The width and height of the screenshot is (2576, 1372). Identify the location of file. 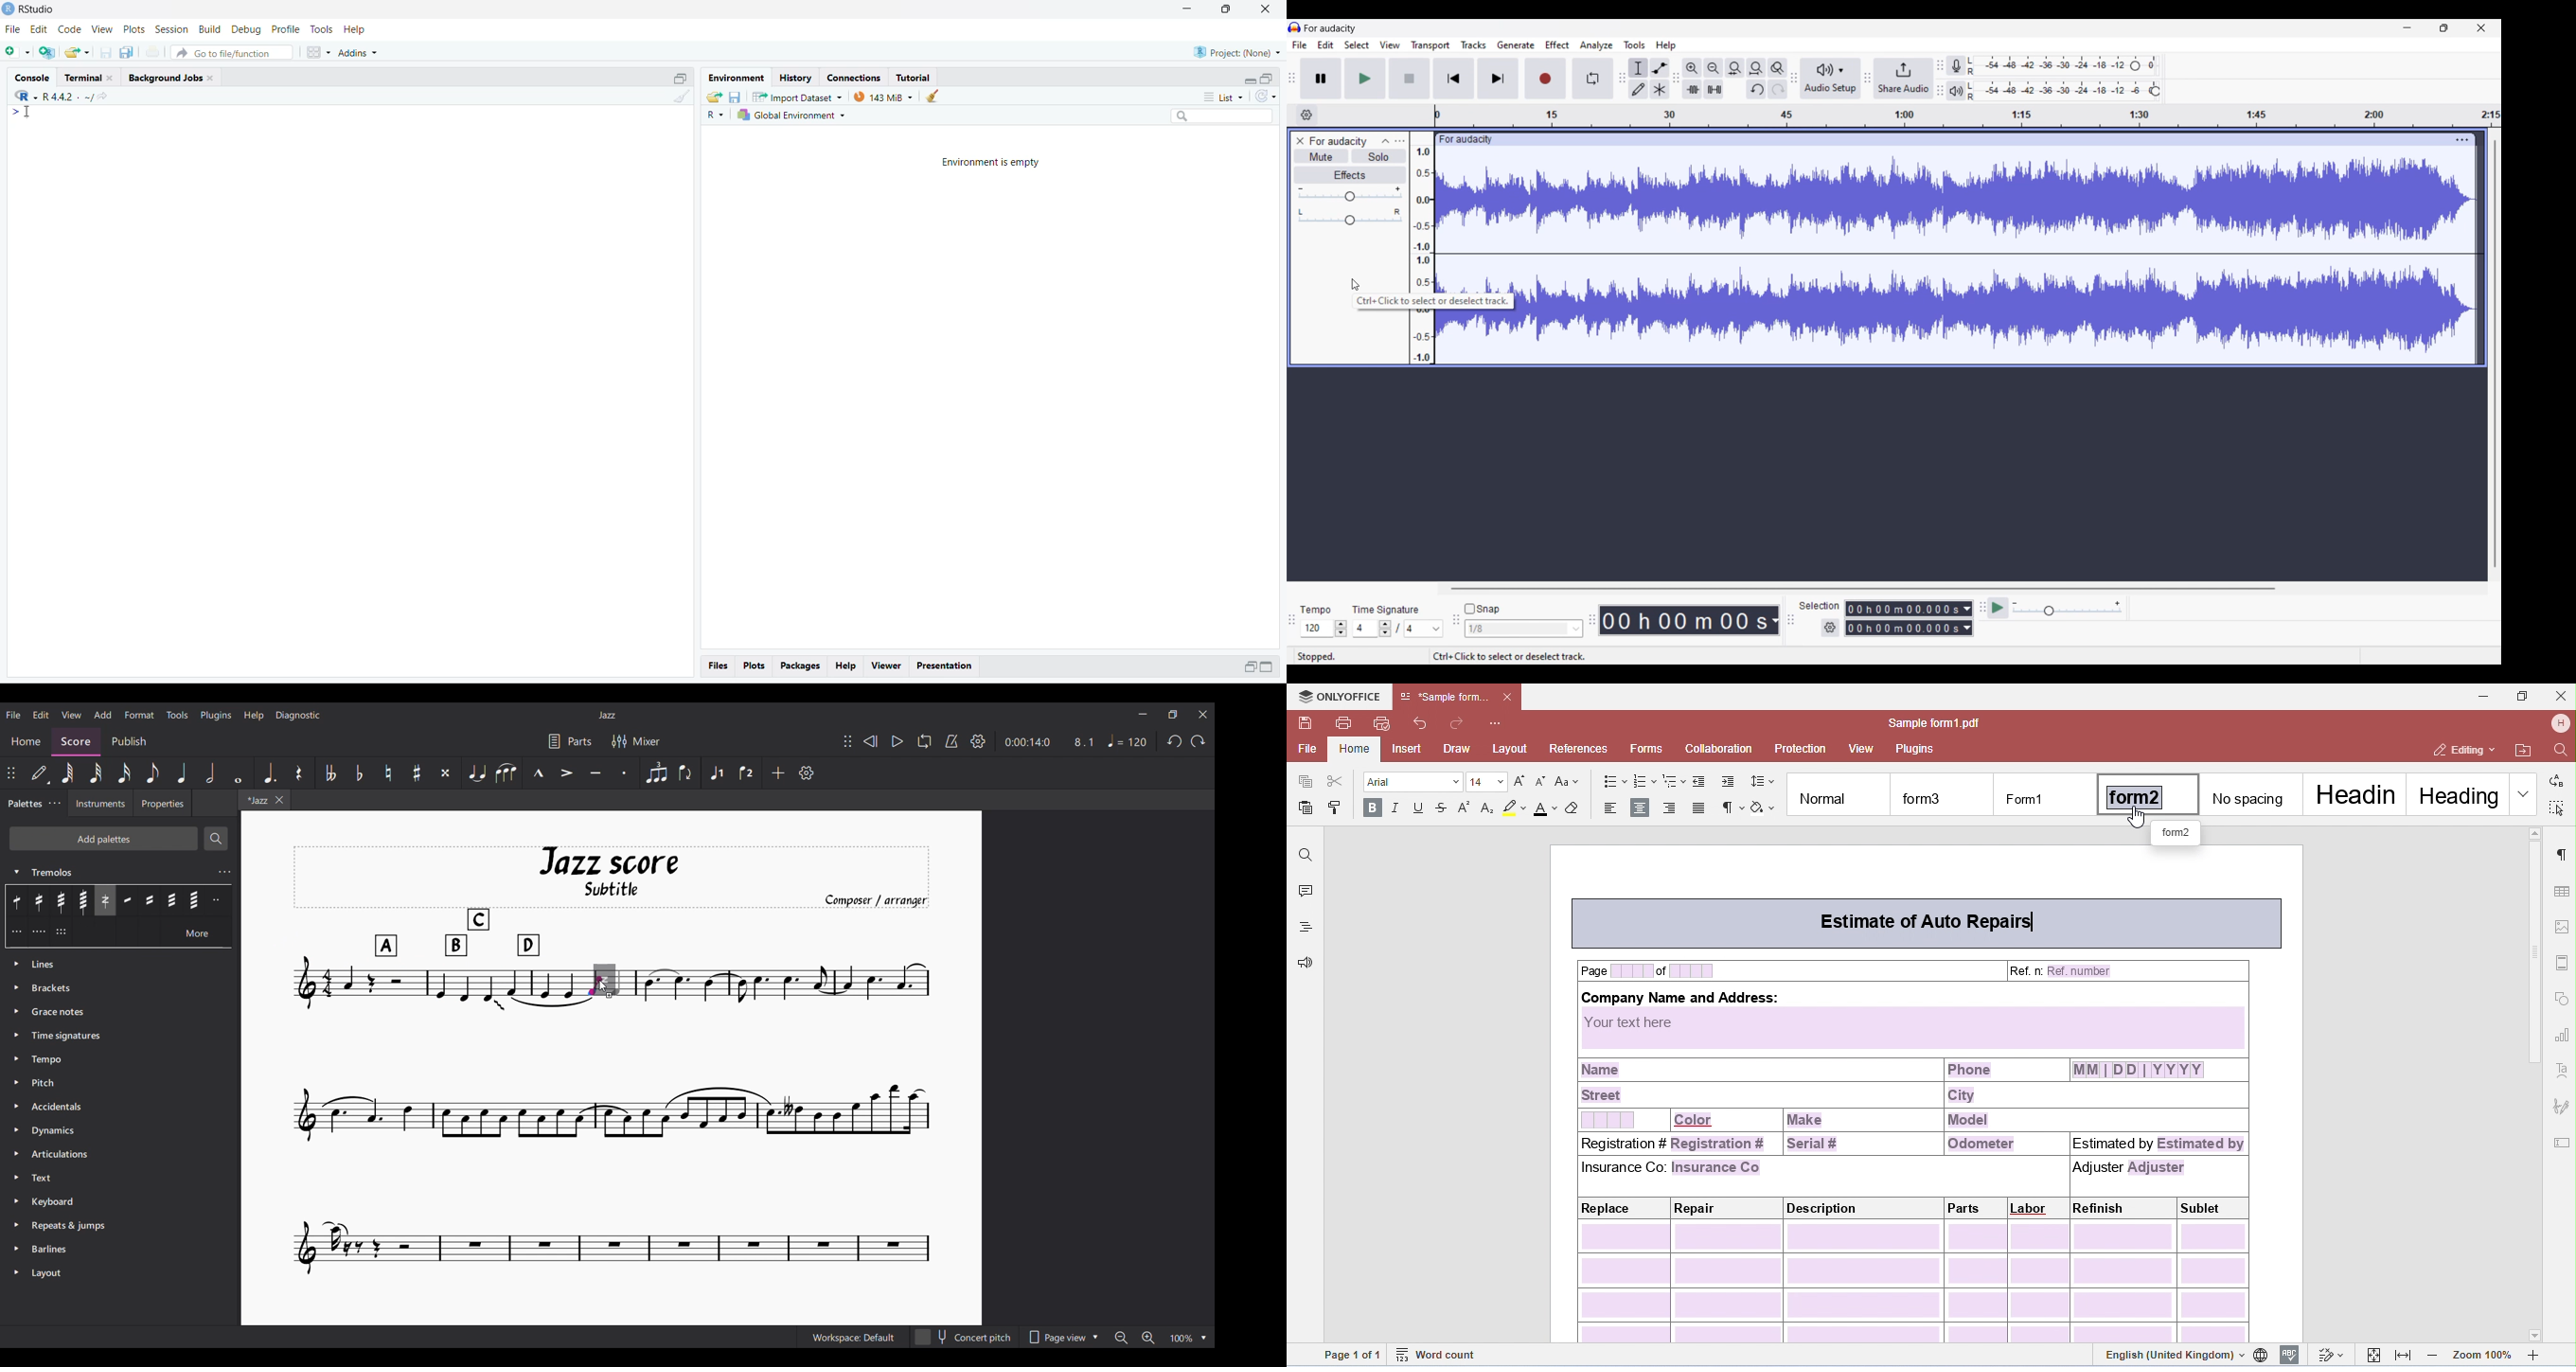
(13, 29).